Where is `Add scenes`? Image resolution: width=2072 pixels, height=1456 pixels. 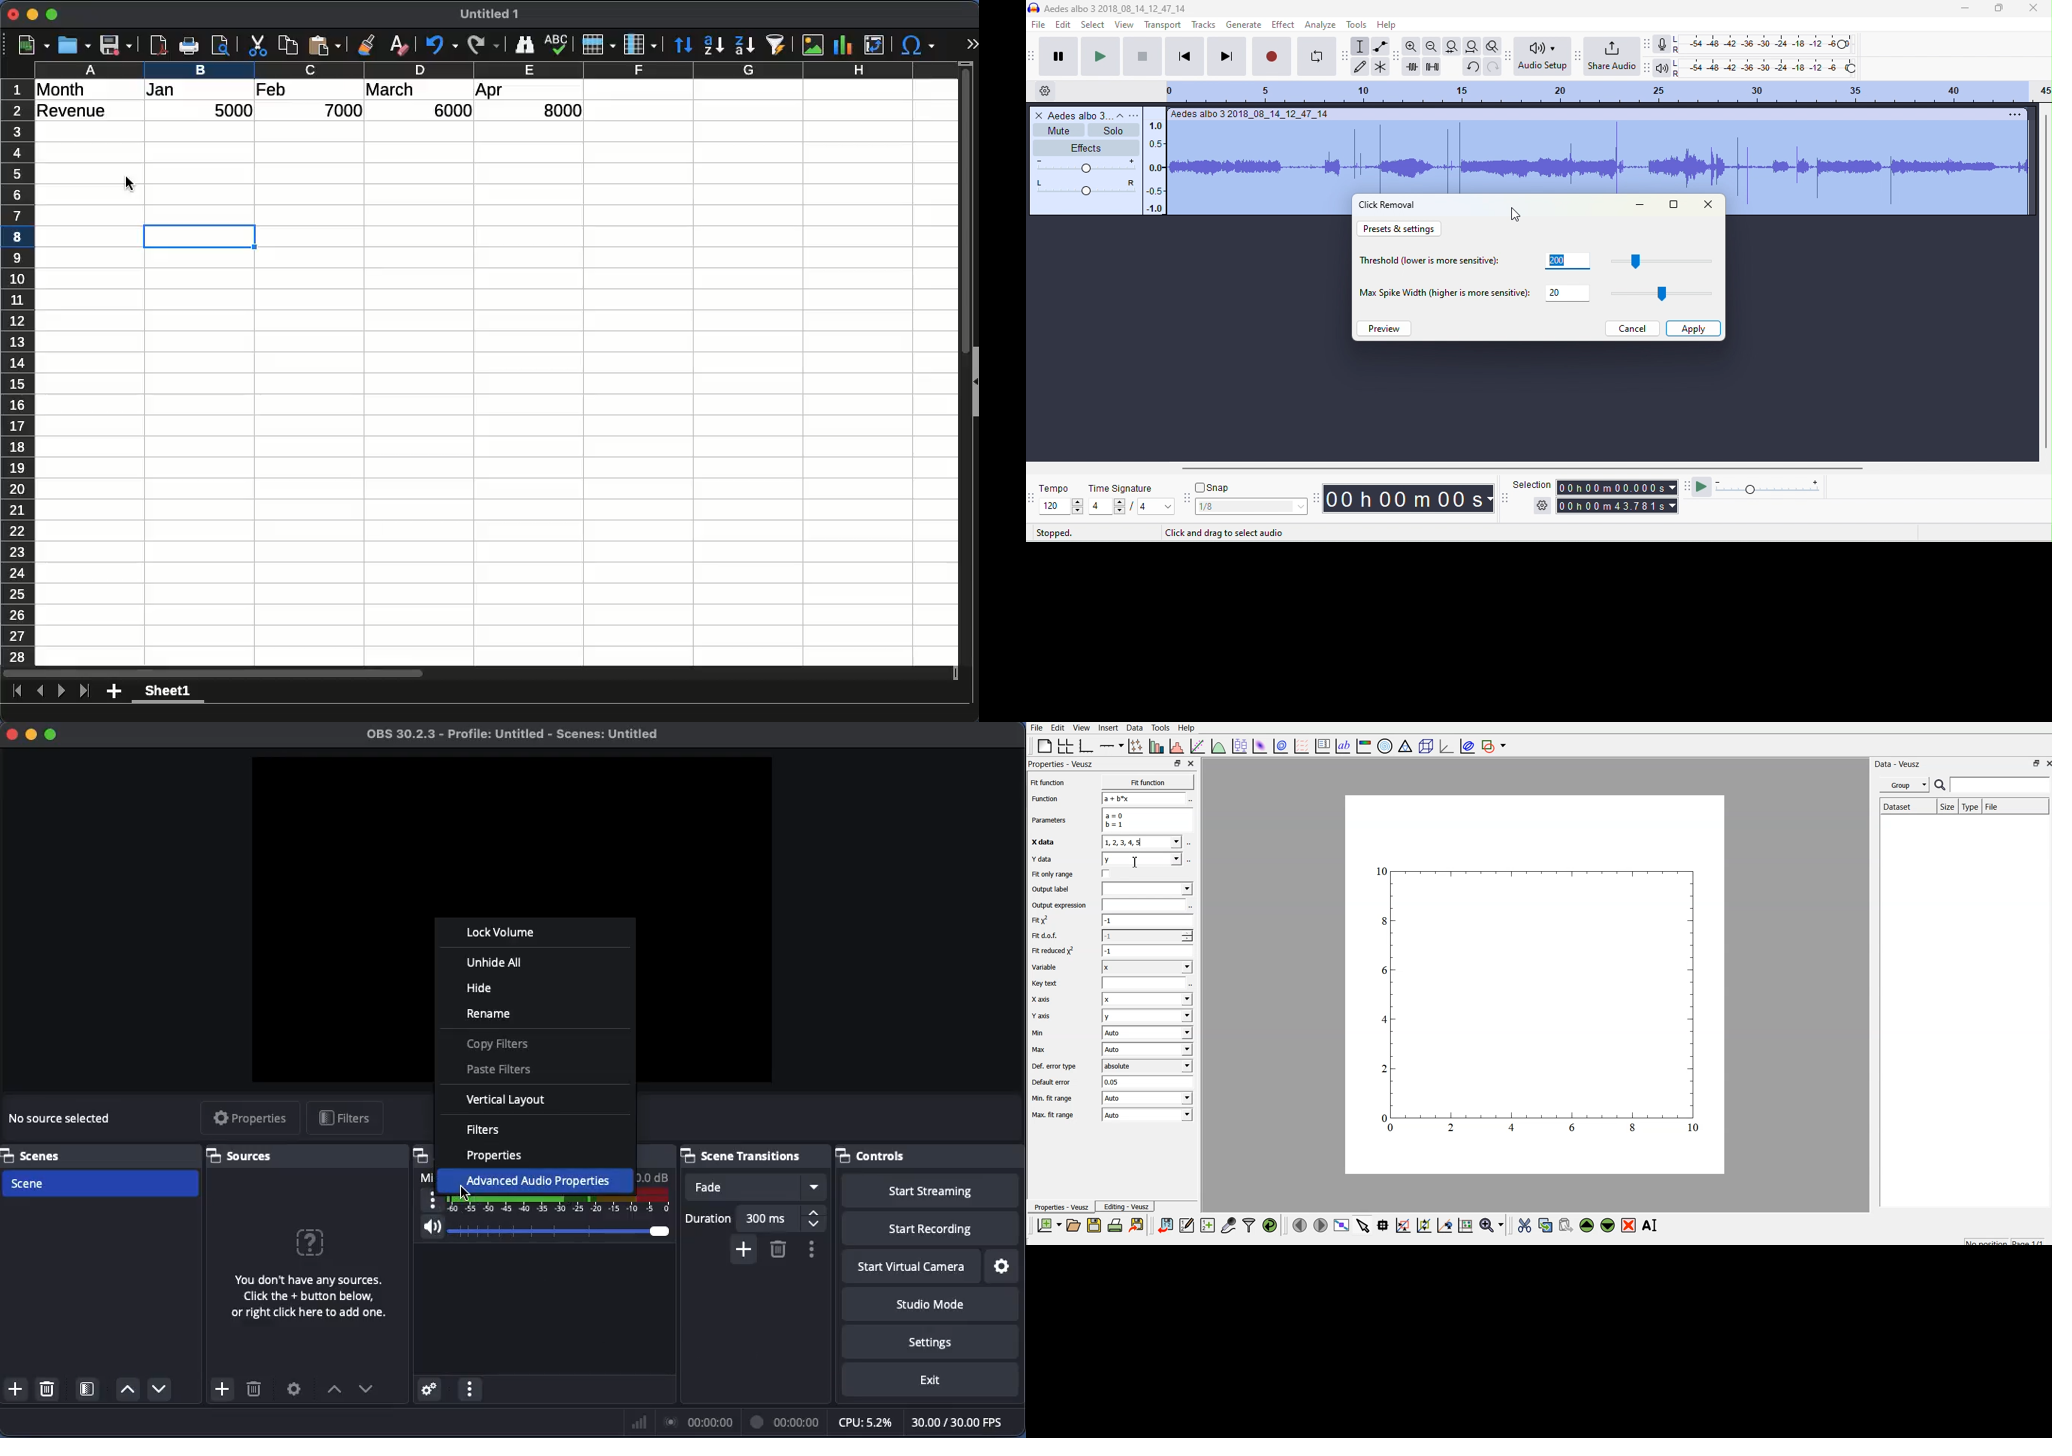 Add scenes is located at coordinates (16, 1389).